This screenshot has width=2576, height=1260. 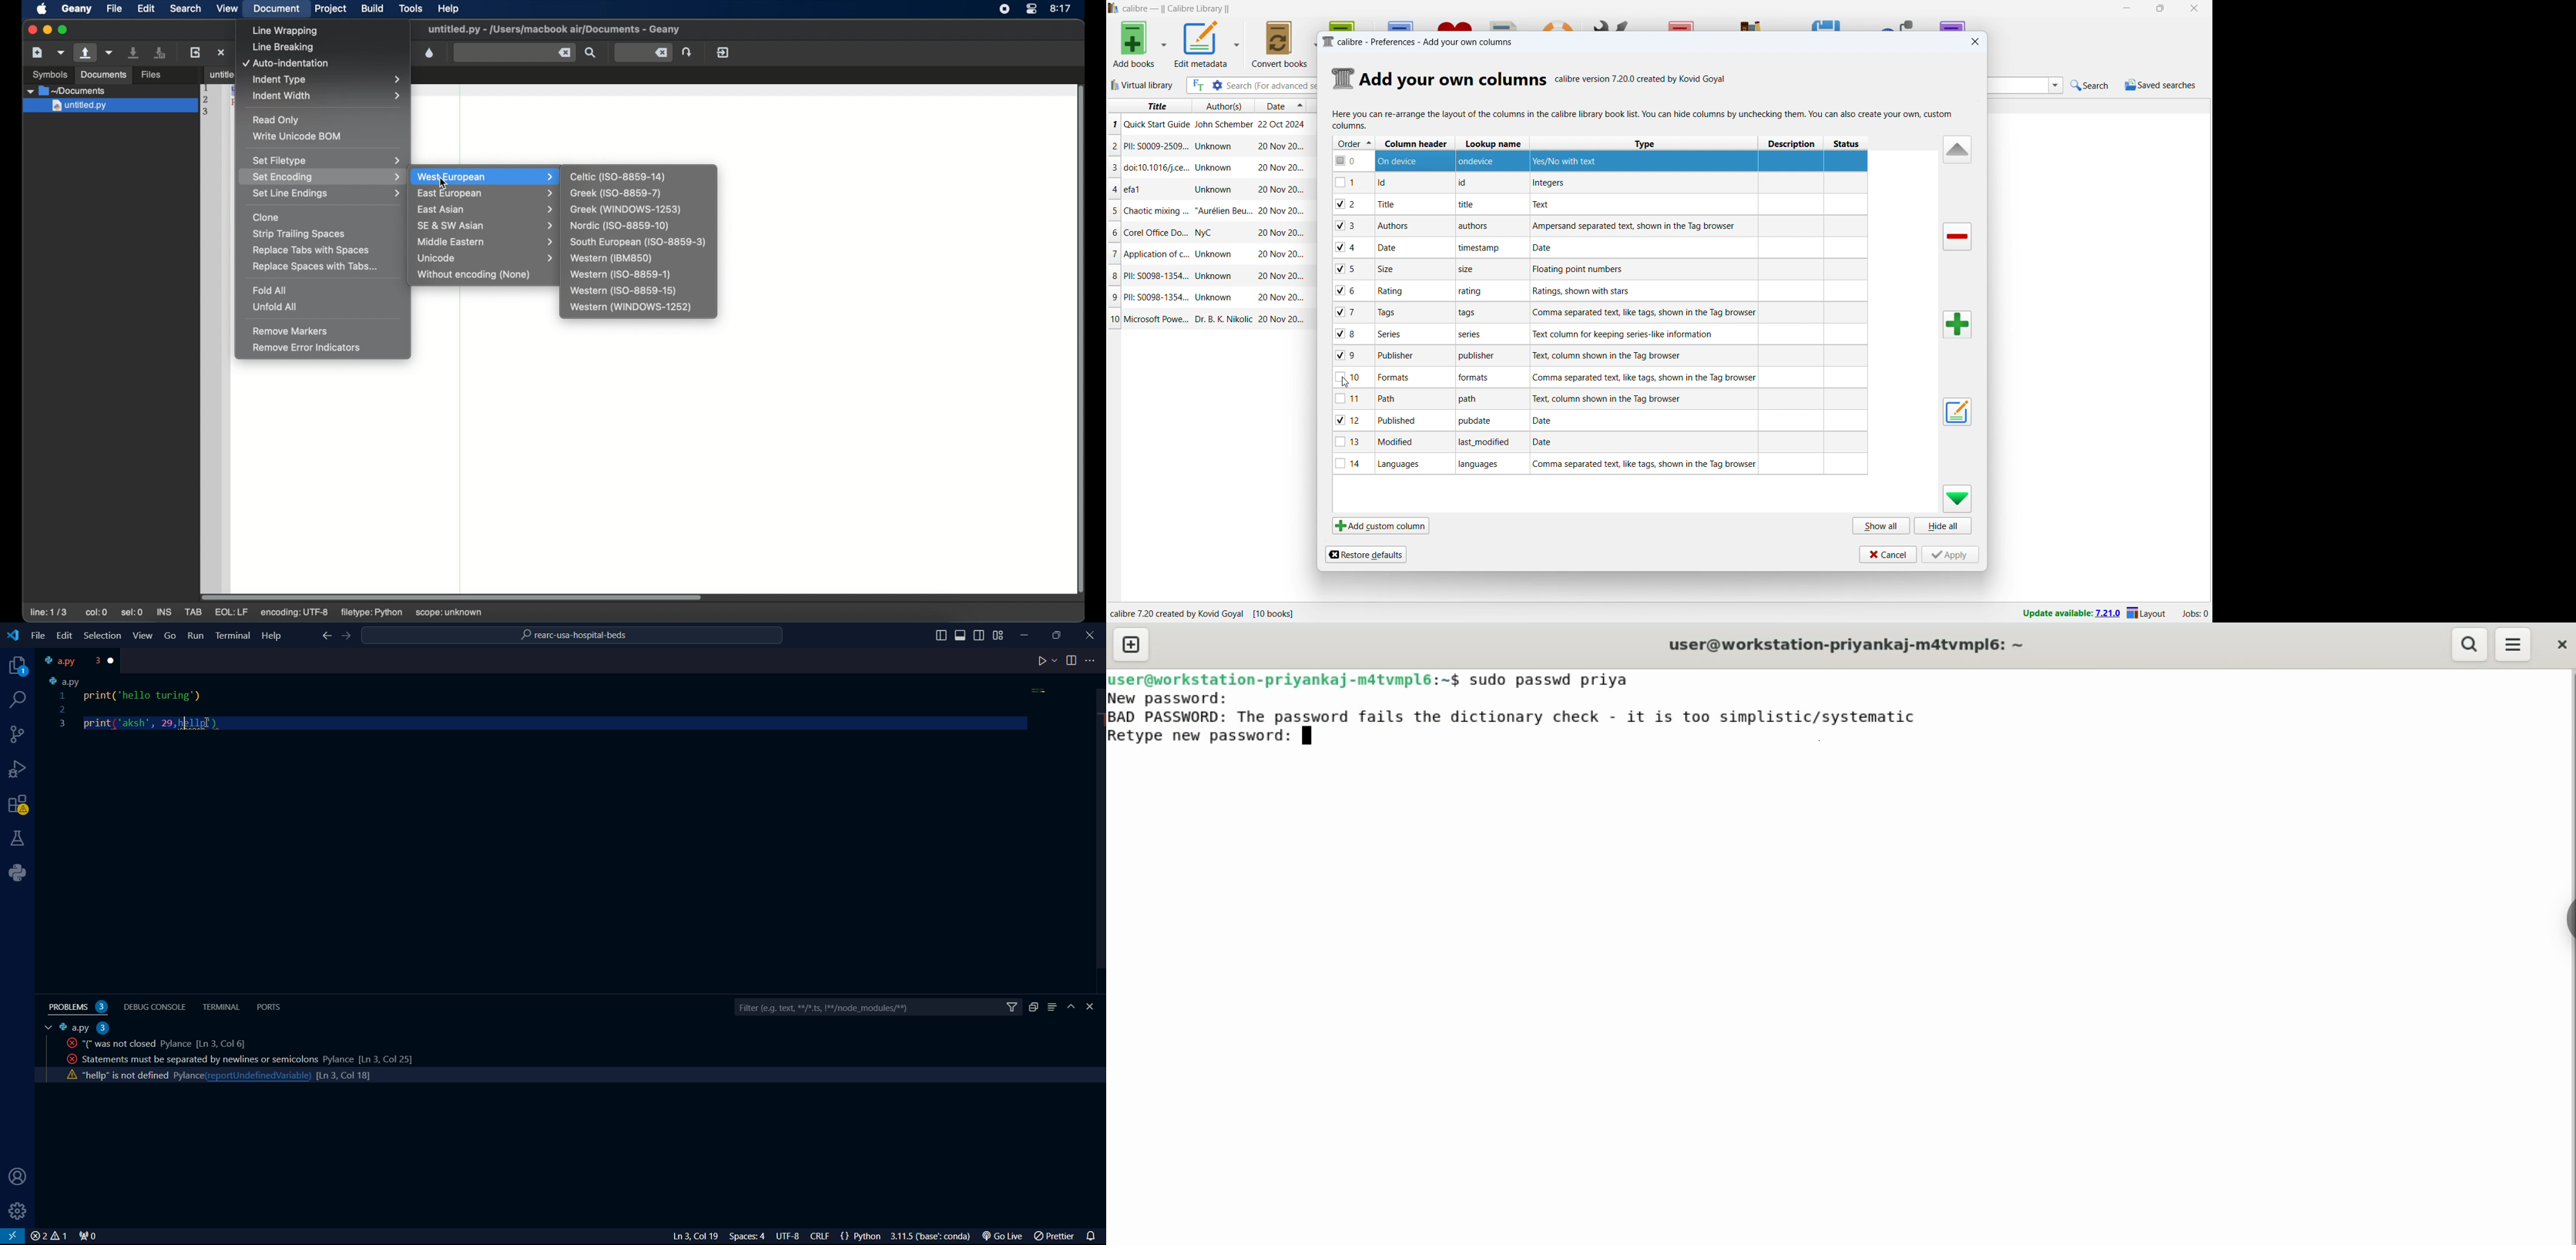 What do you see at coordinates (1453, 81) in the screenshot?
I see `Add your own columns` at bounding box center [1453, 81].